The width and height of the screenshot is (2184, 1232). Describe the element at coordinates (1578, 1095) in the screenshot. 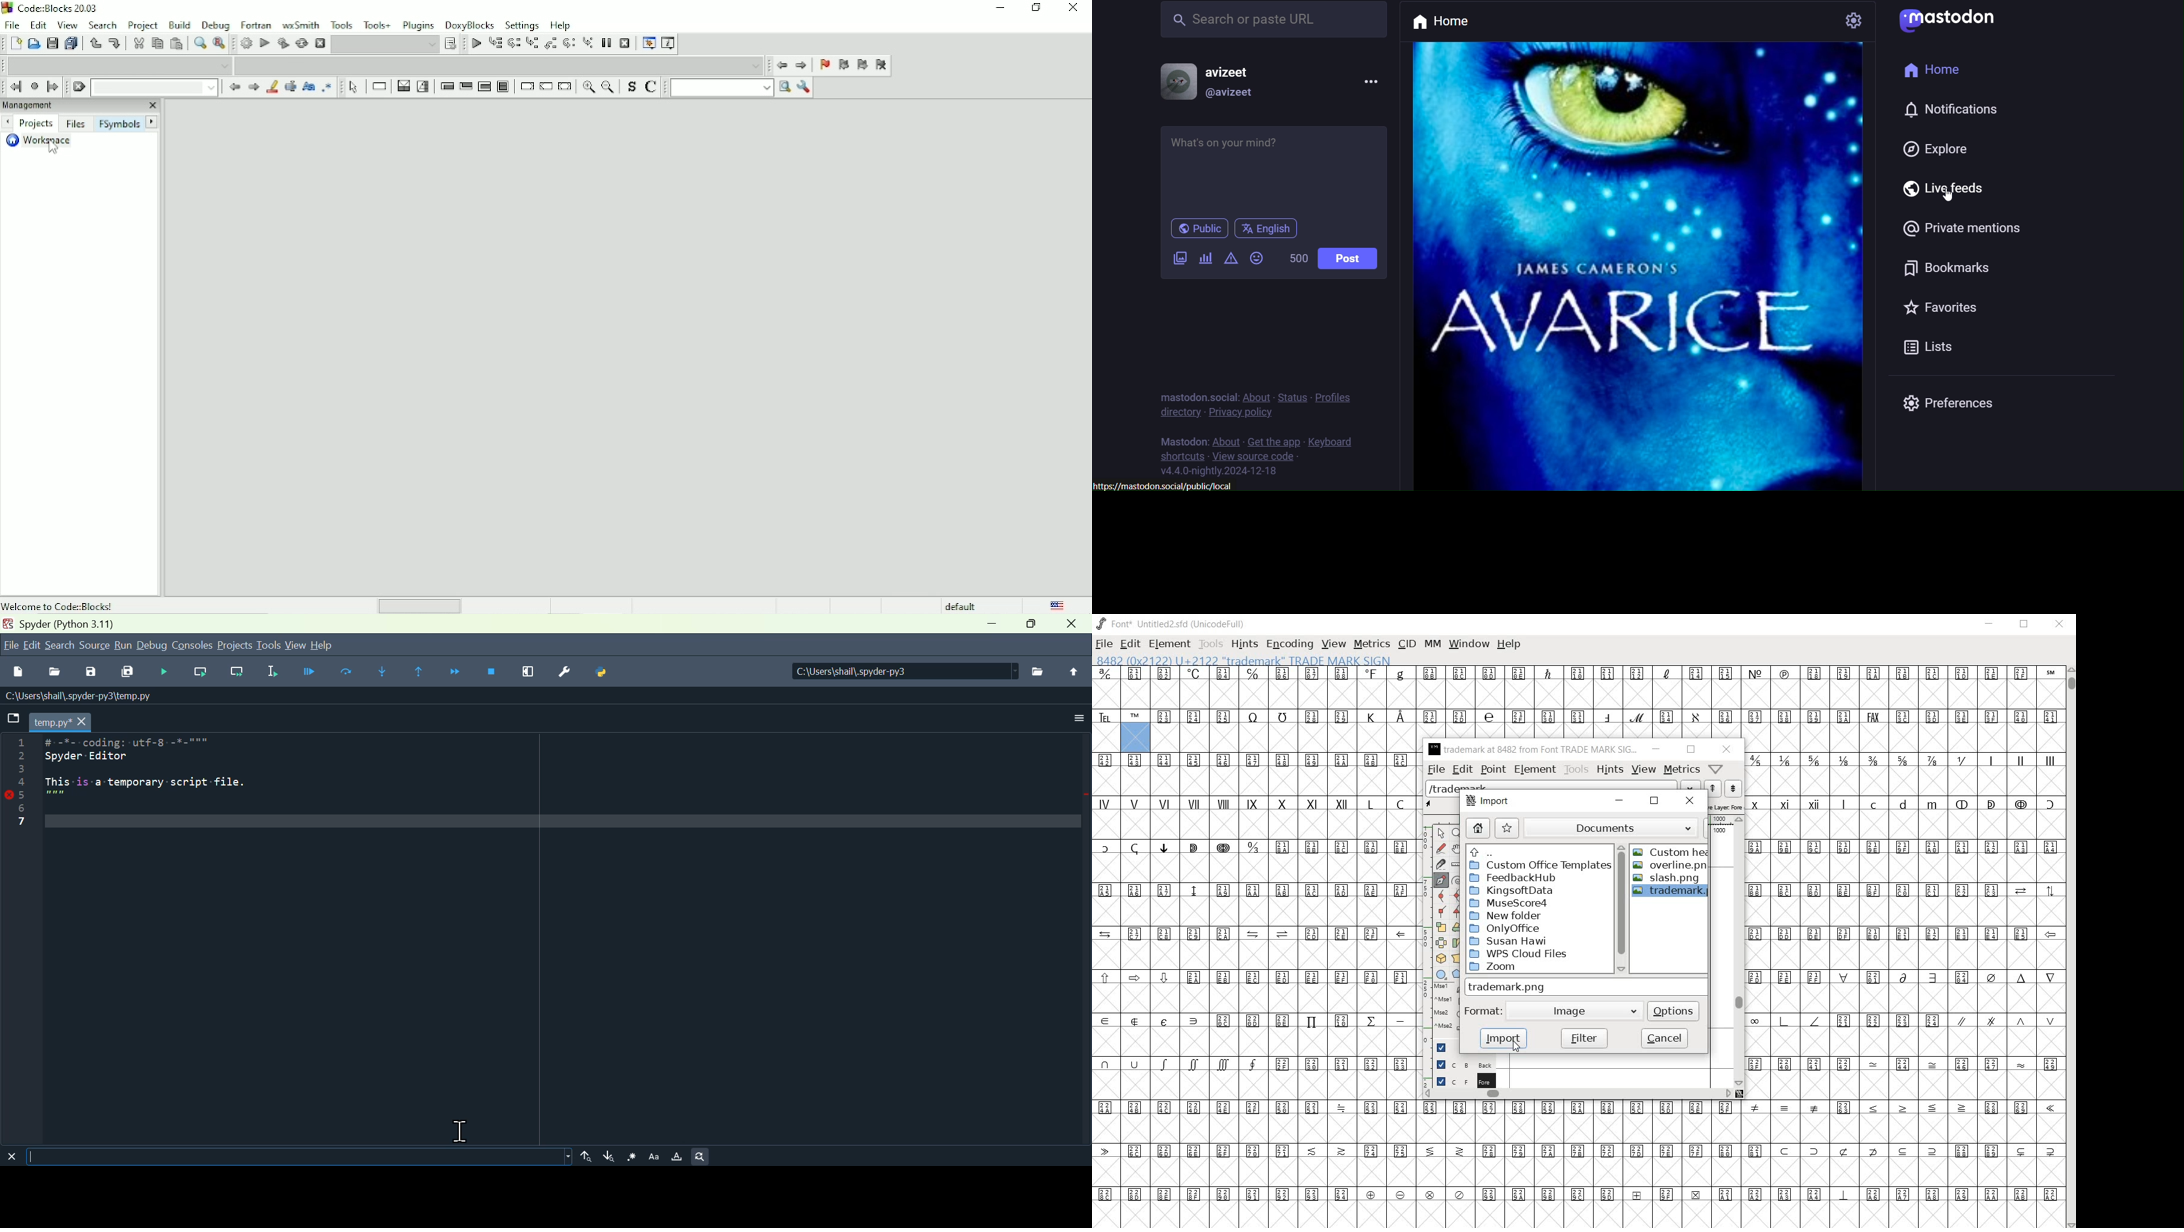

I see `scrollbar` at that location.